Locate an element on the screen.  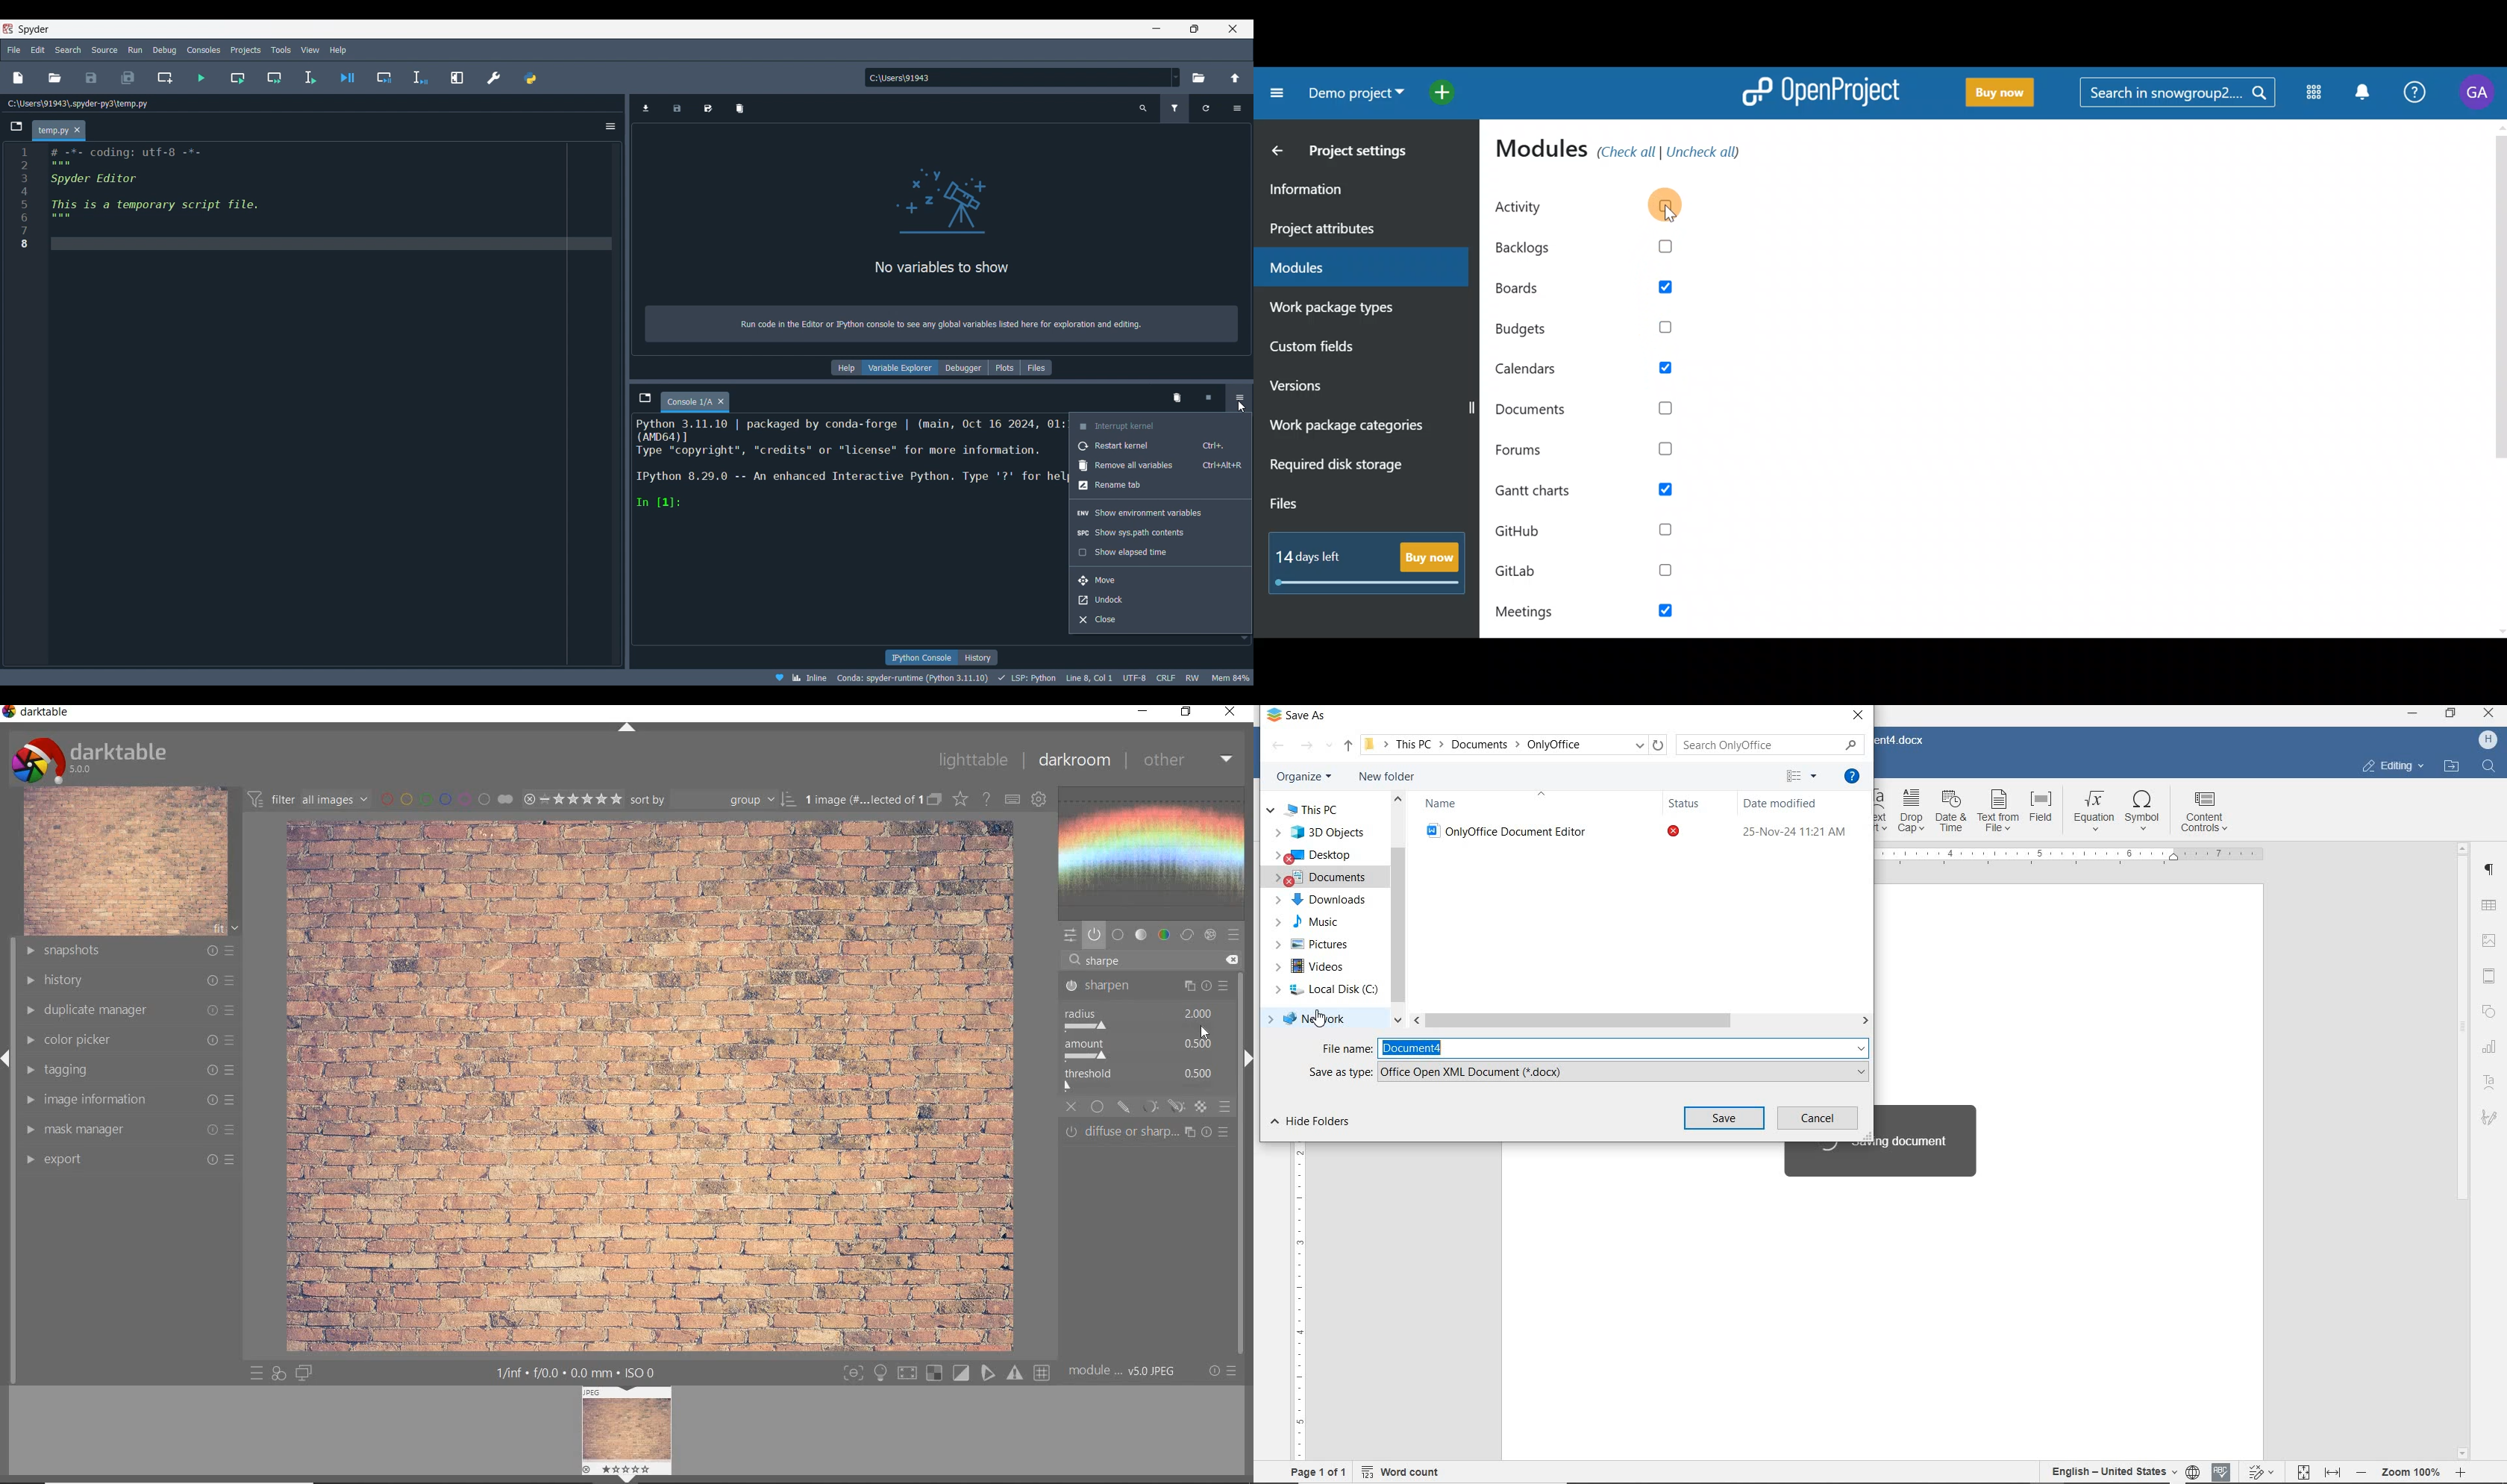
text art is located at coordinates (2490, 1082).